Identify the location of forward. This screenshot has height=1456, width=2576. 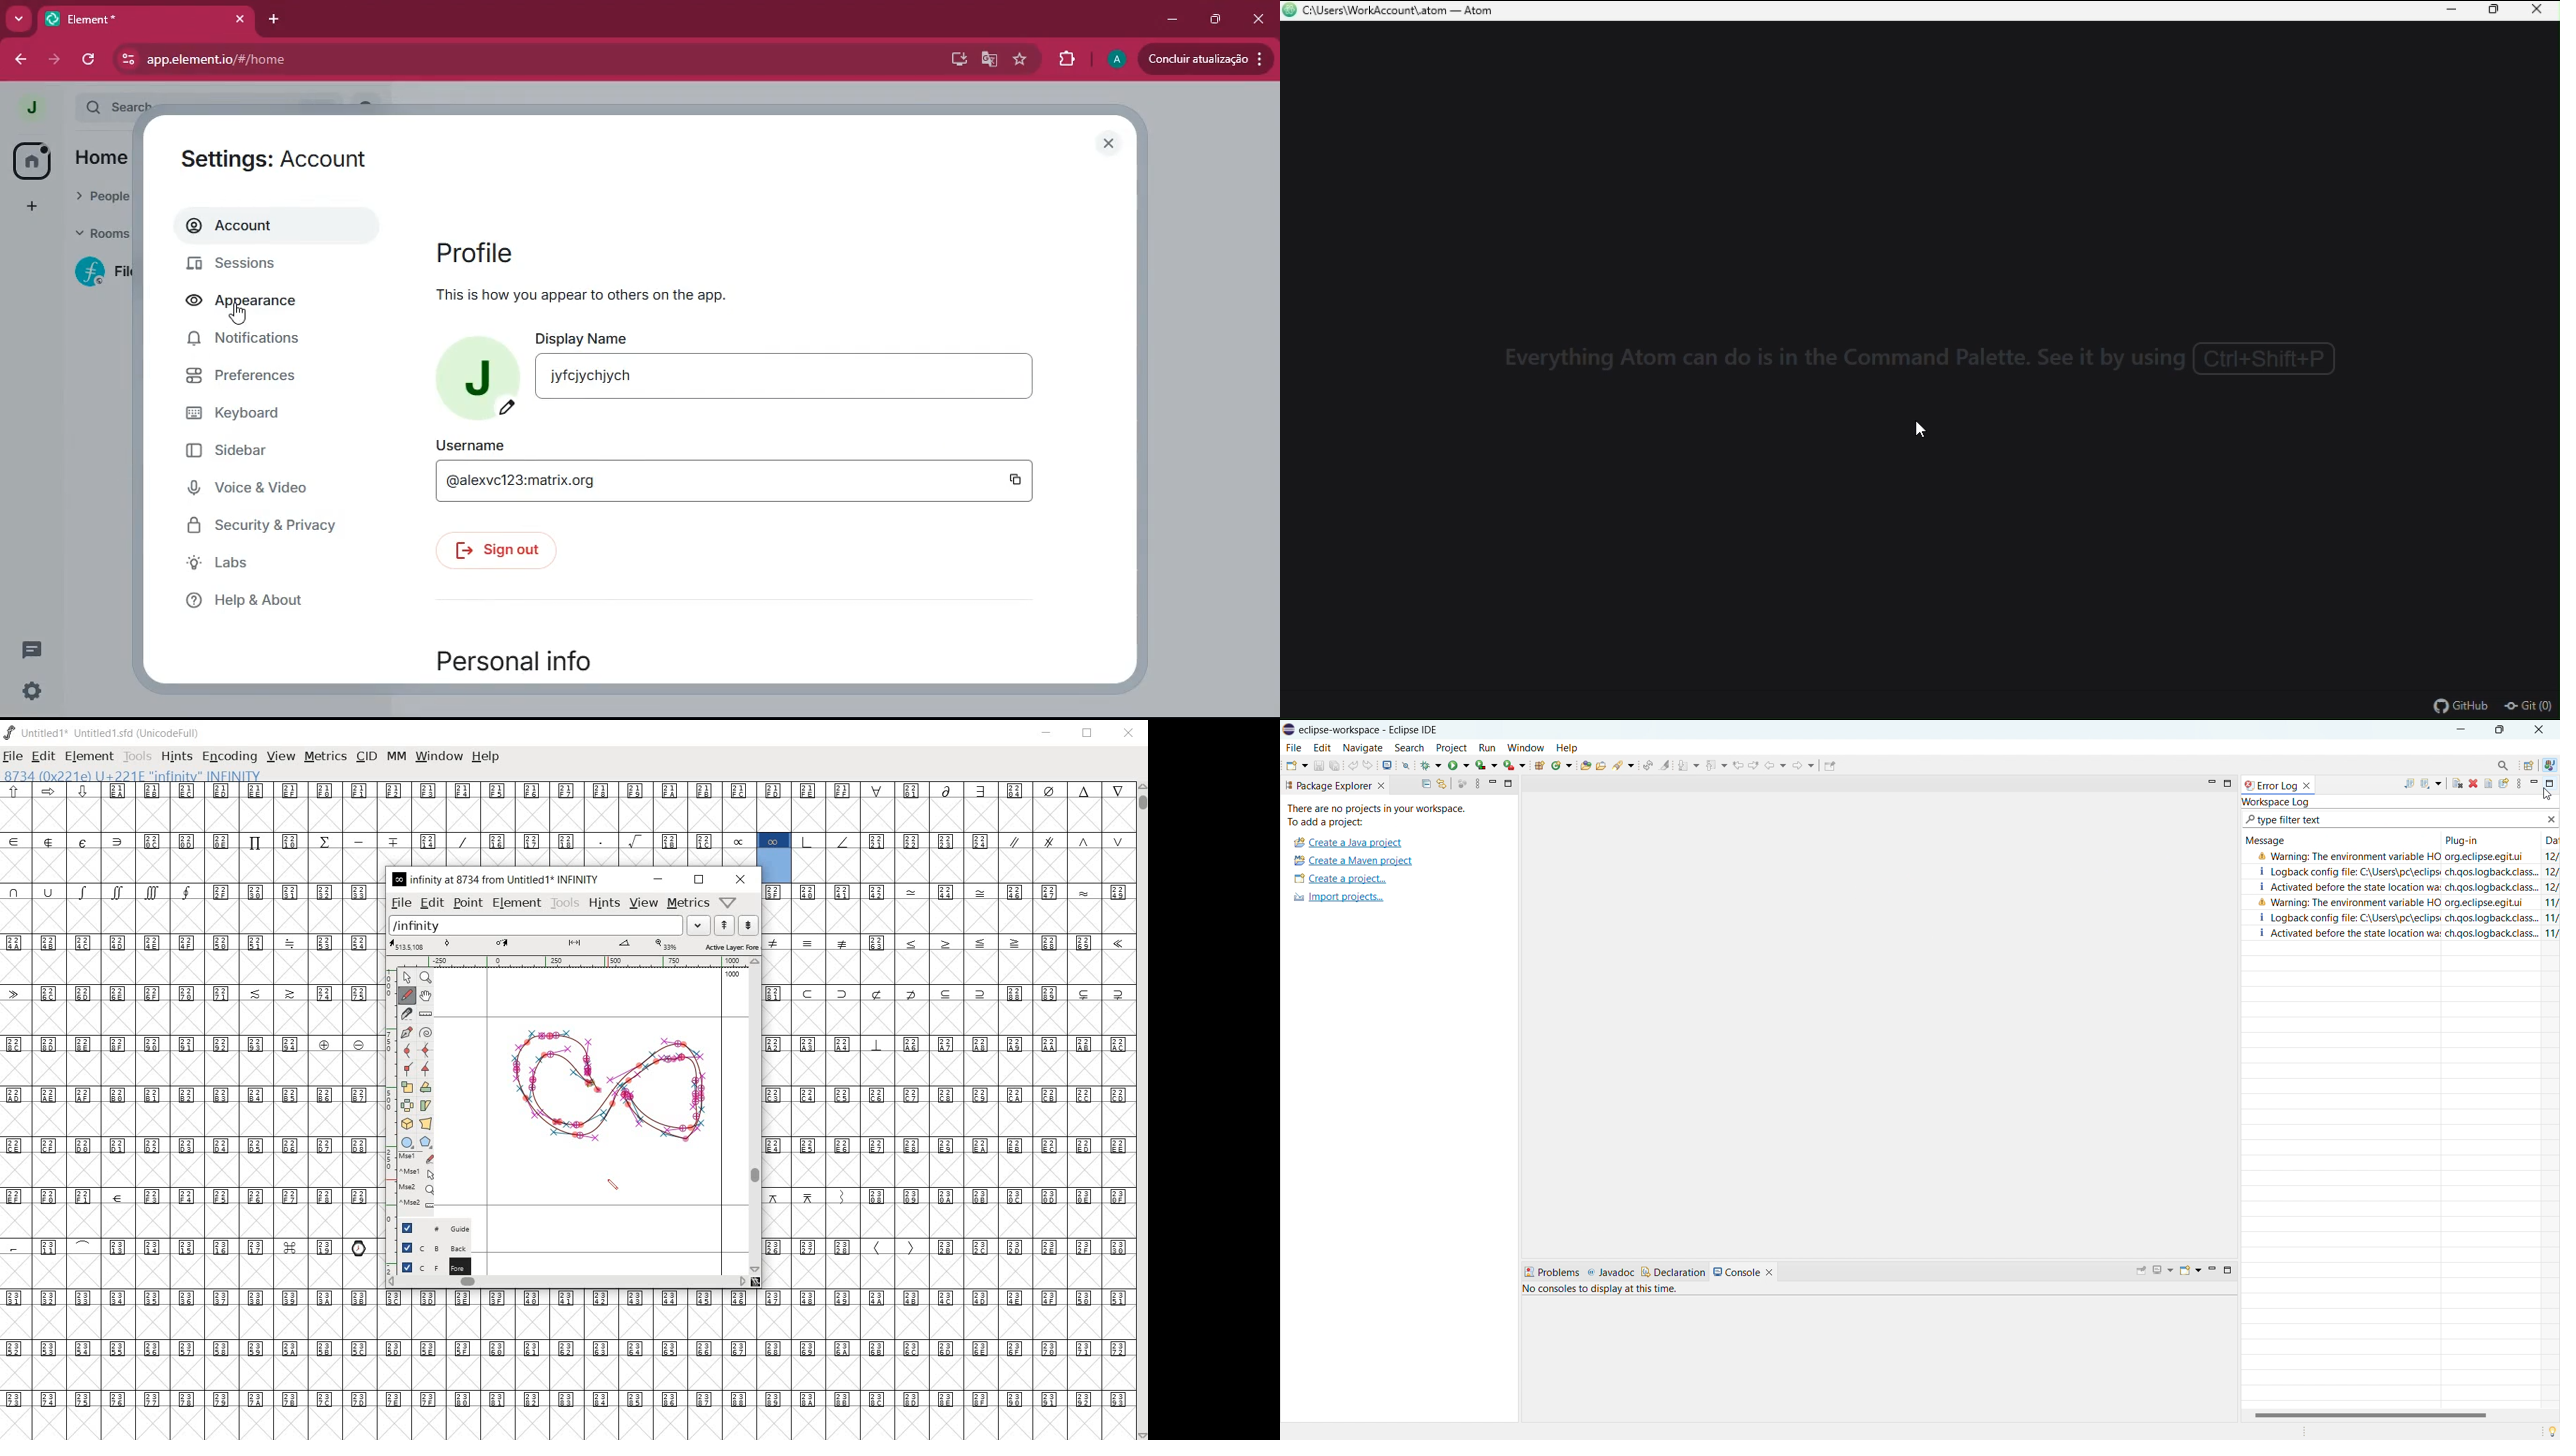
(57, 60).